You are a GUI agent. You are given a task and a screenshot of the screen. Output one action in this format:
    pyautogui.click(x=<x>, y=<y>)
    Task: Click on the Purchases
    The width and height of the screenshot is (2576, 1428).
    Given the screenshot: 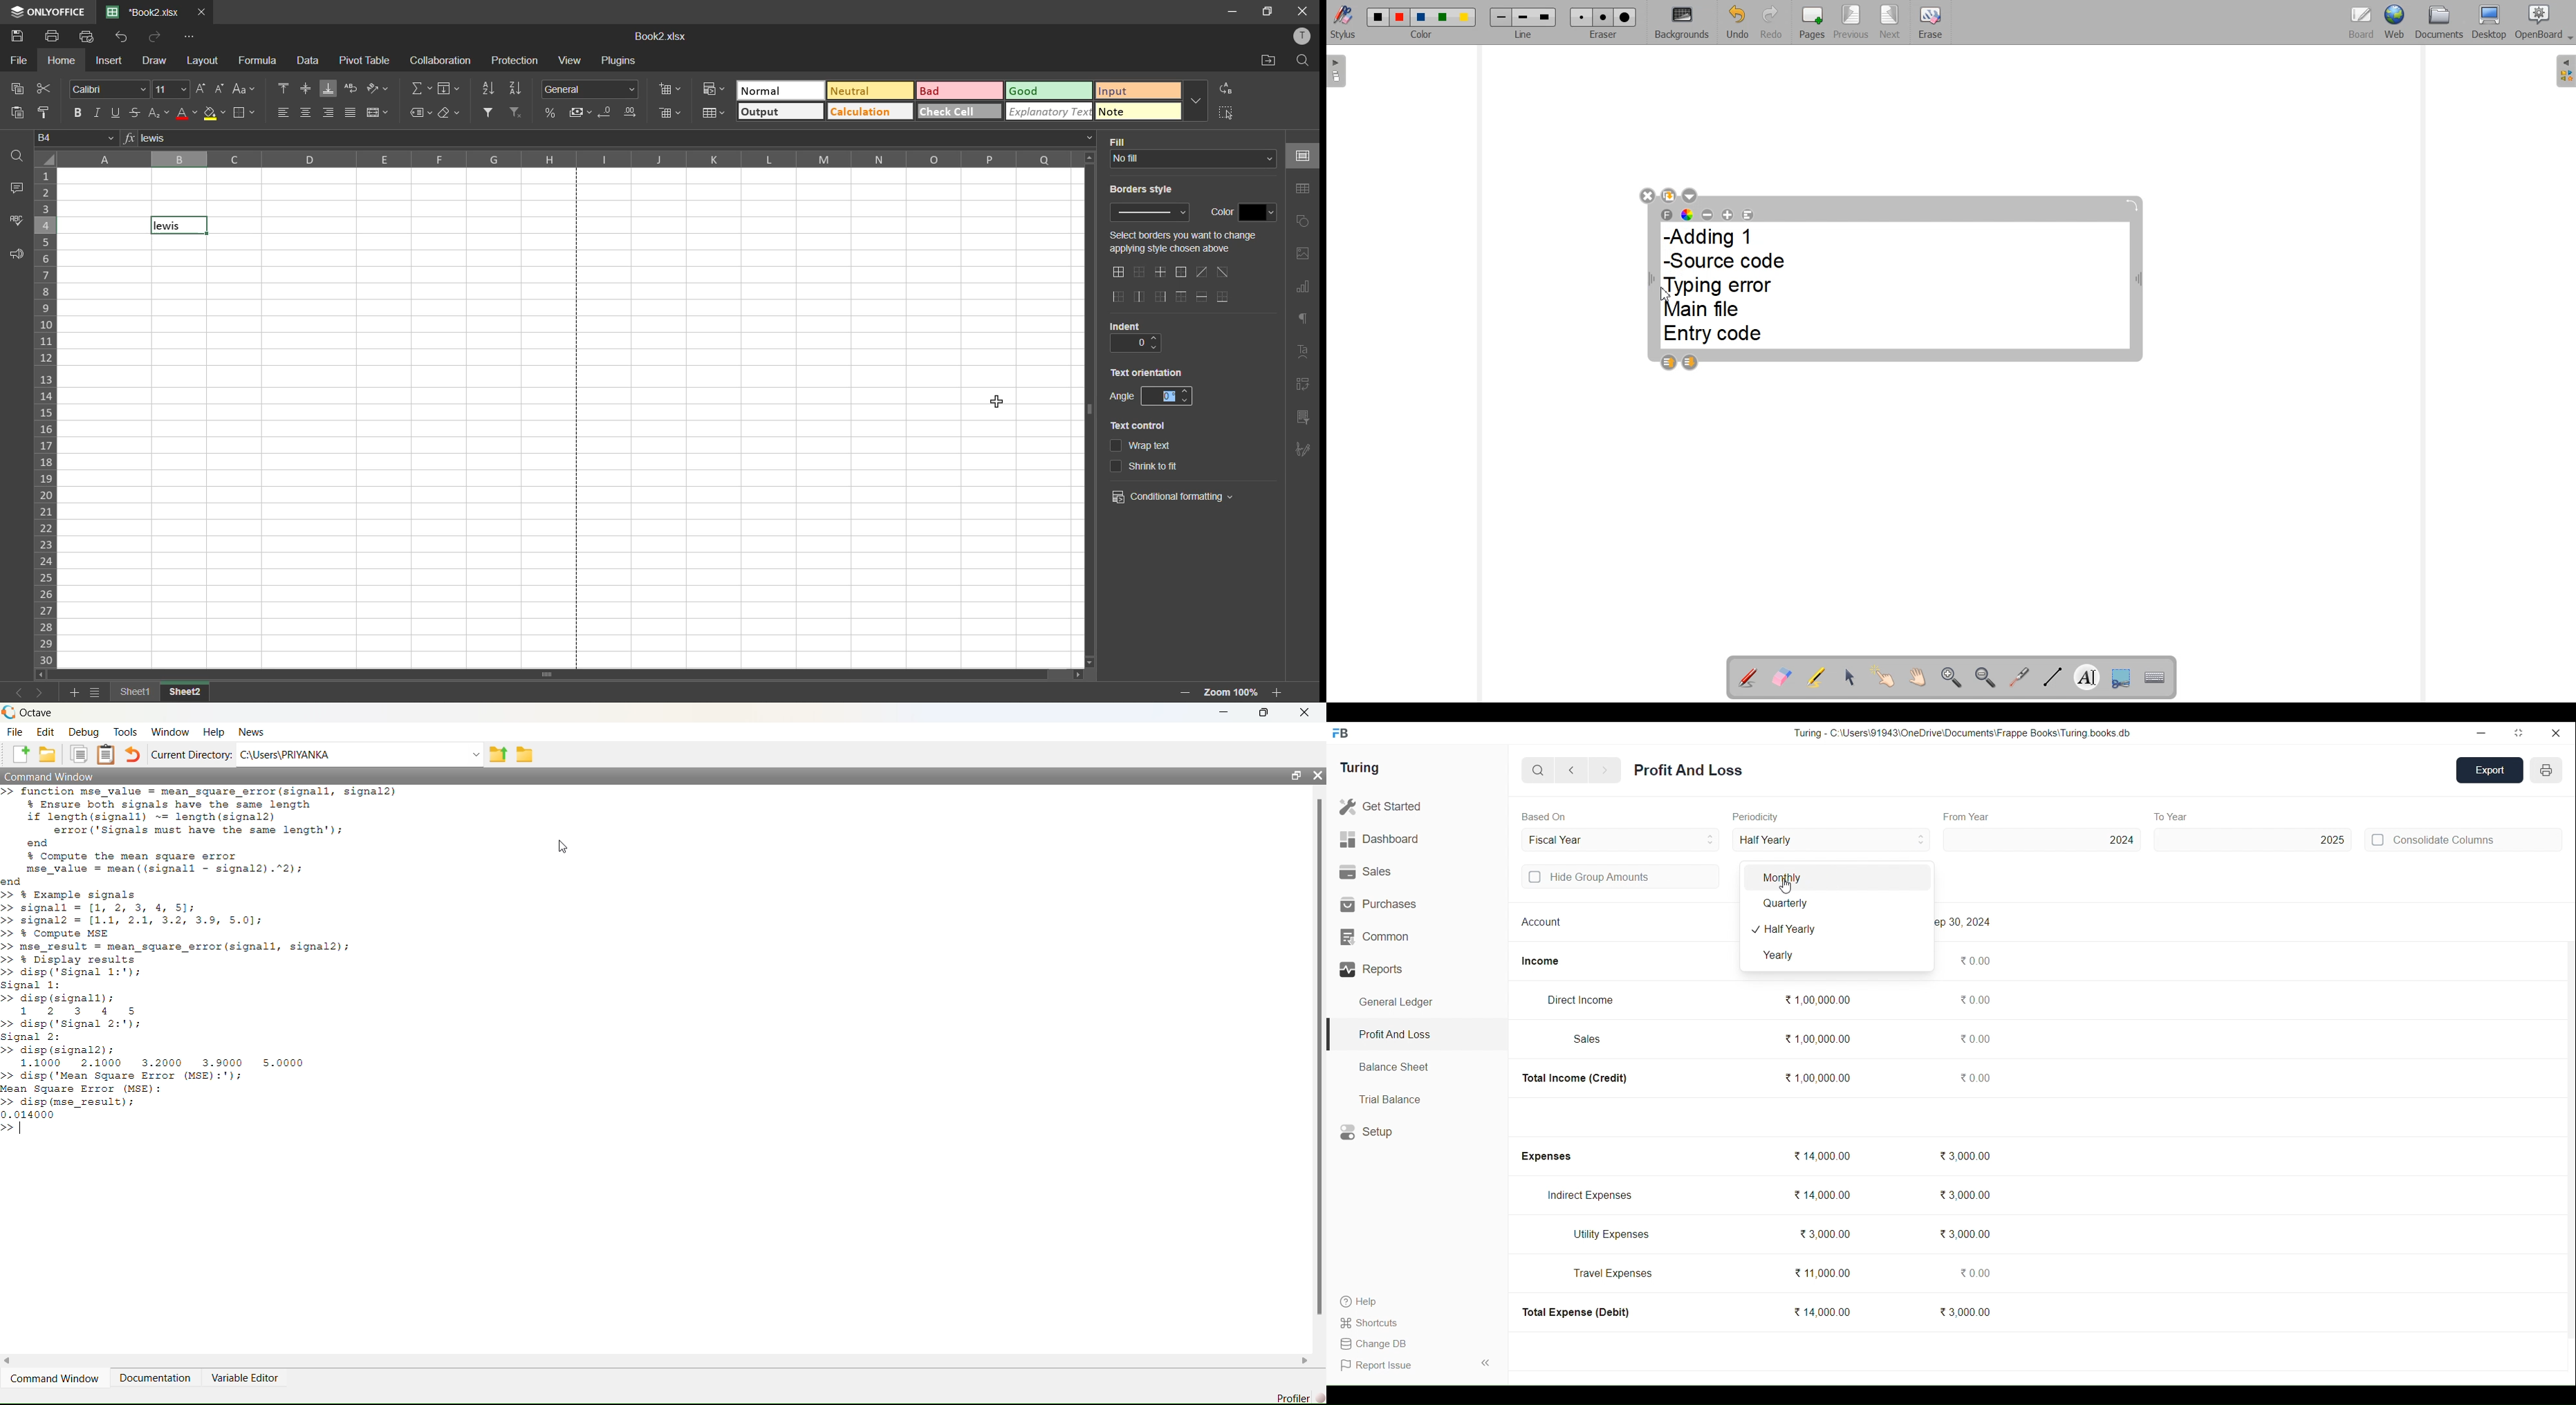 What is the action you would take?
    pyautogui.click(x=1417, y=904)
    